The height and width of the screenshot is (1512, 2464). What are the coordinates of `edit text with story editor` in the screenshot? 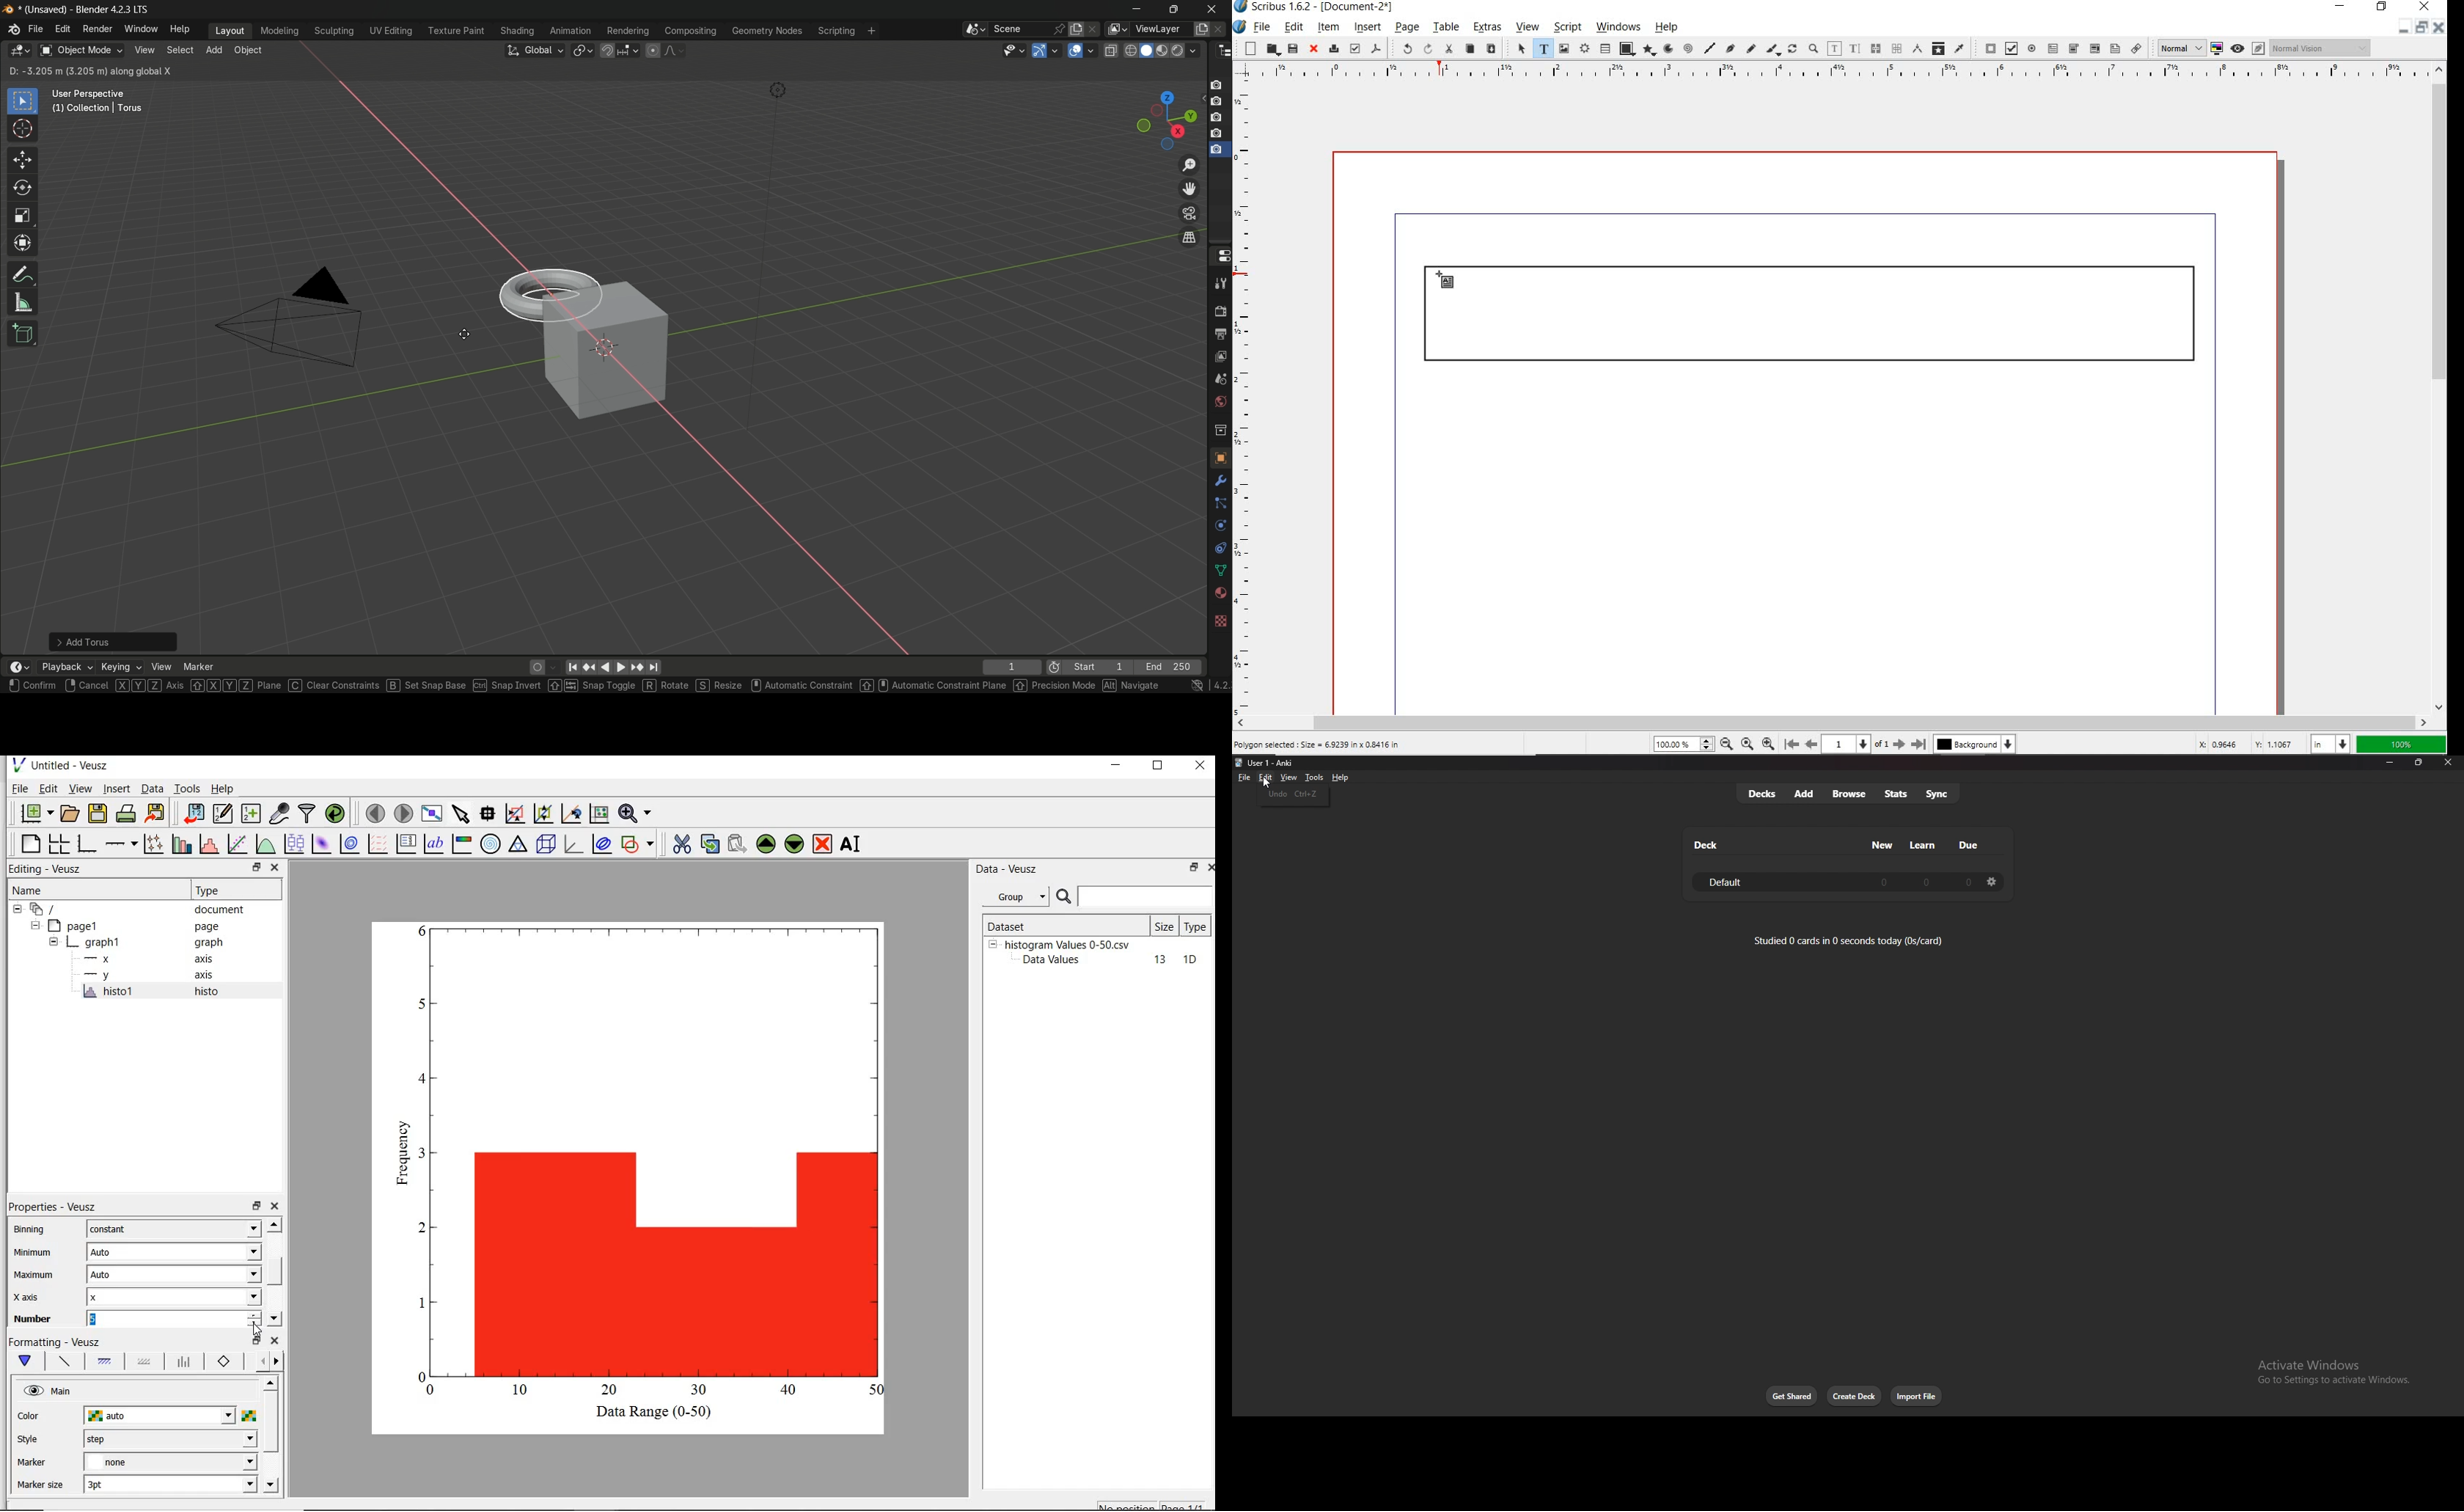 It's located at (1855, 49).